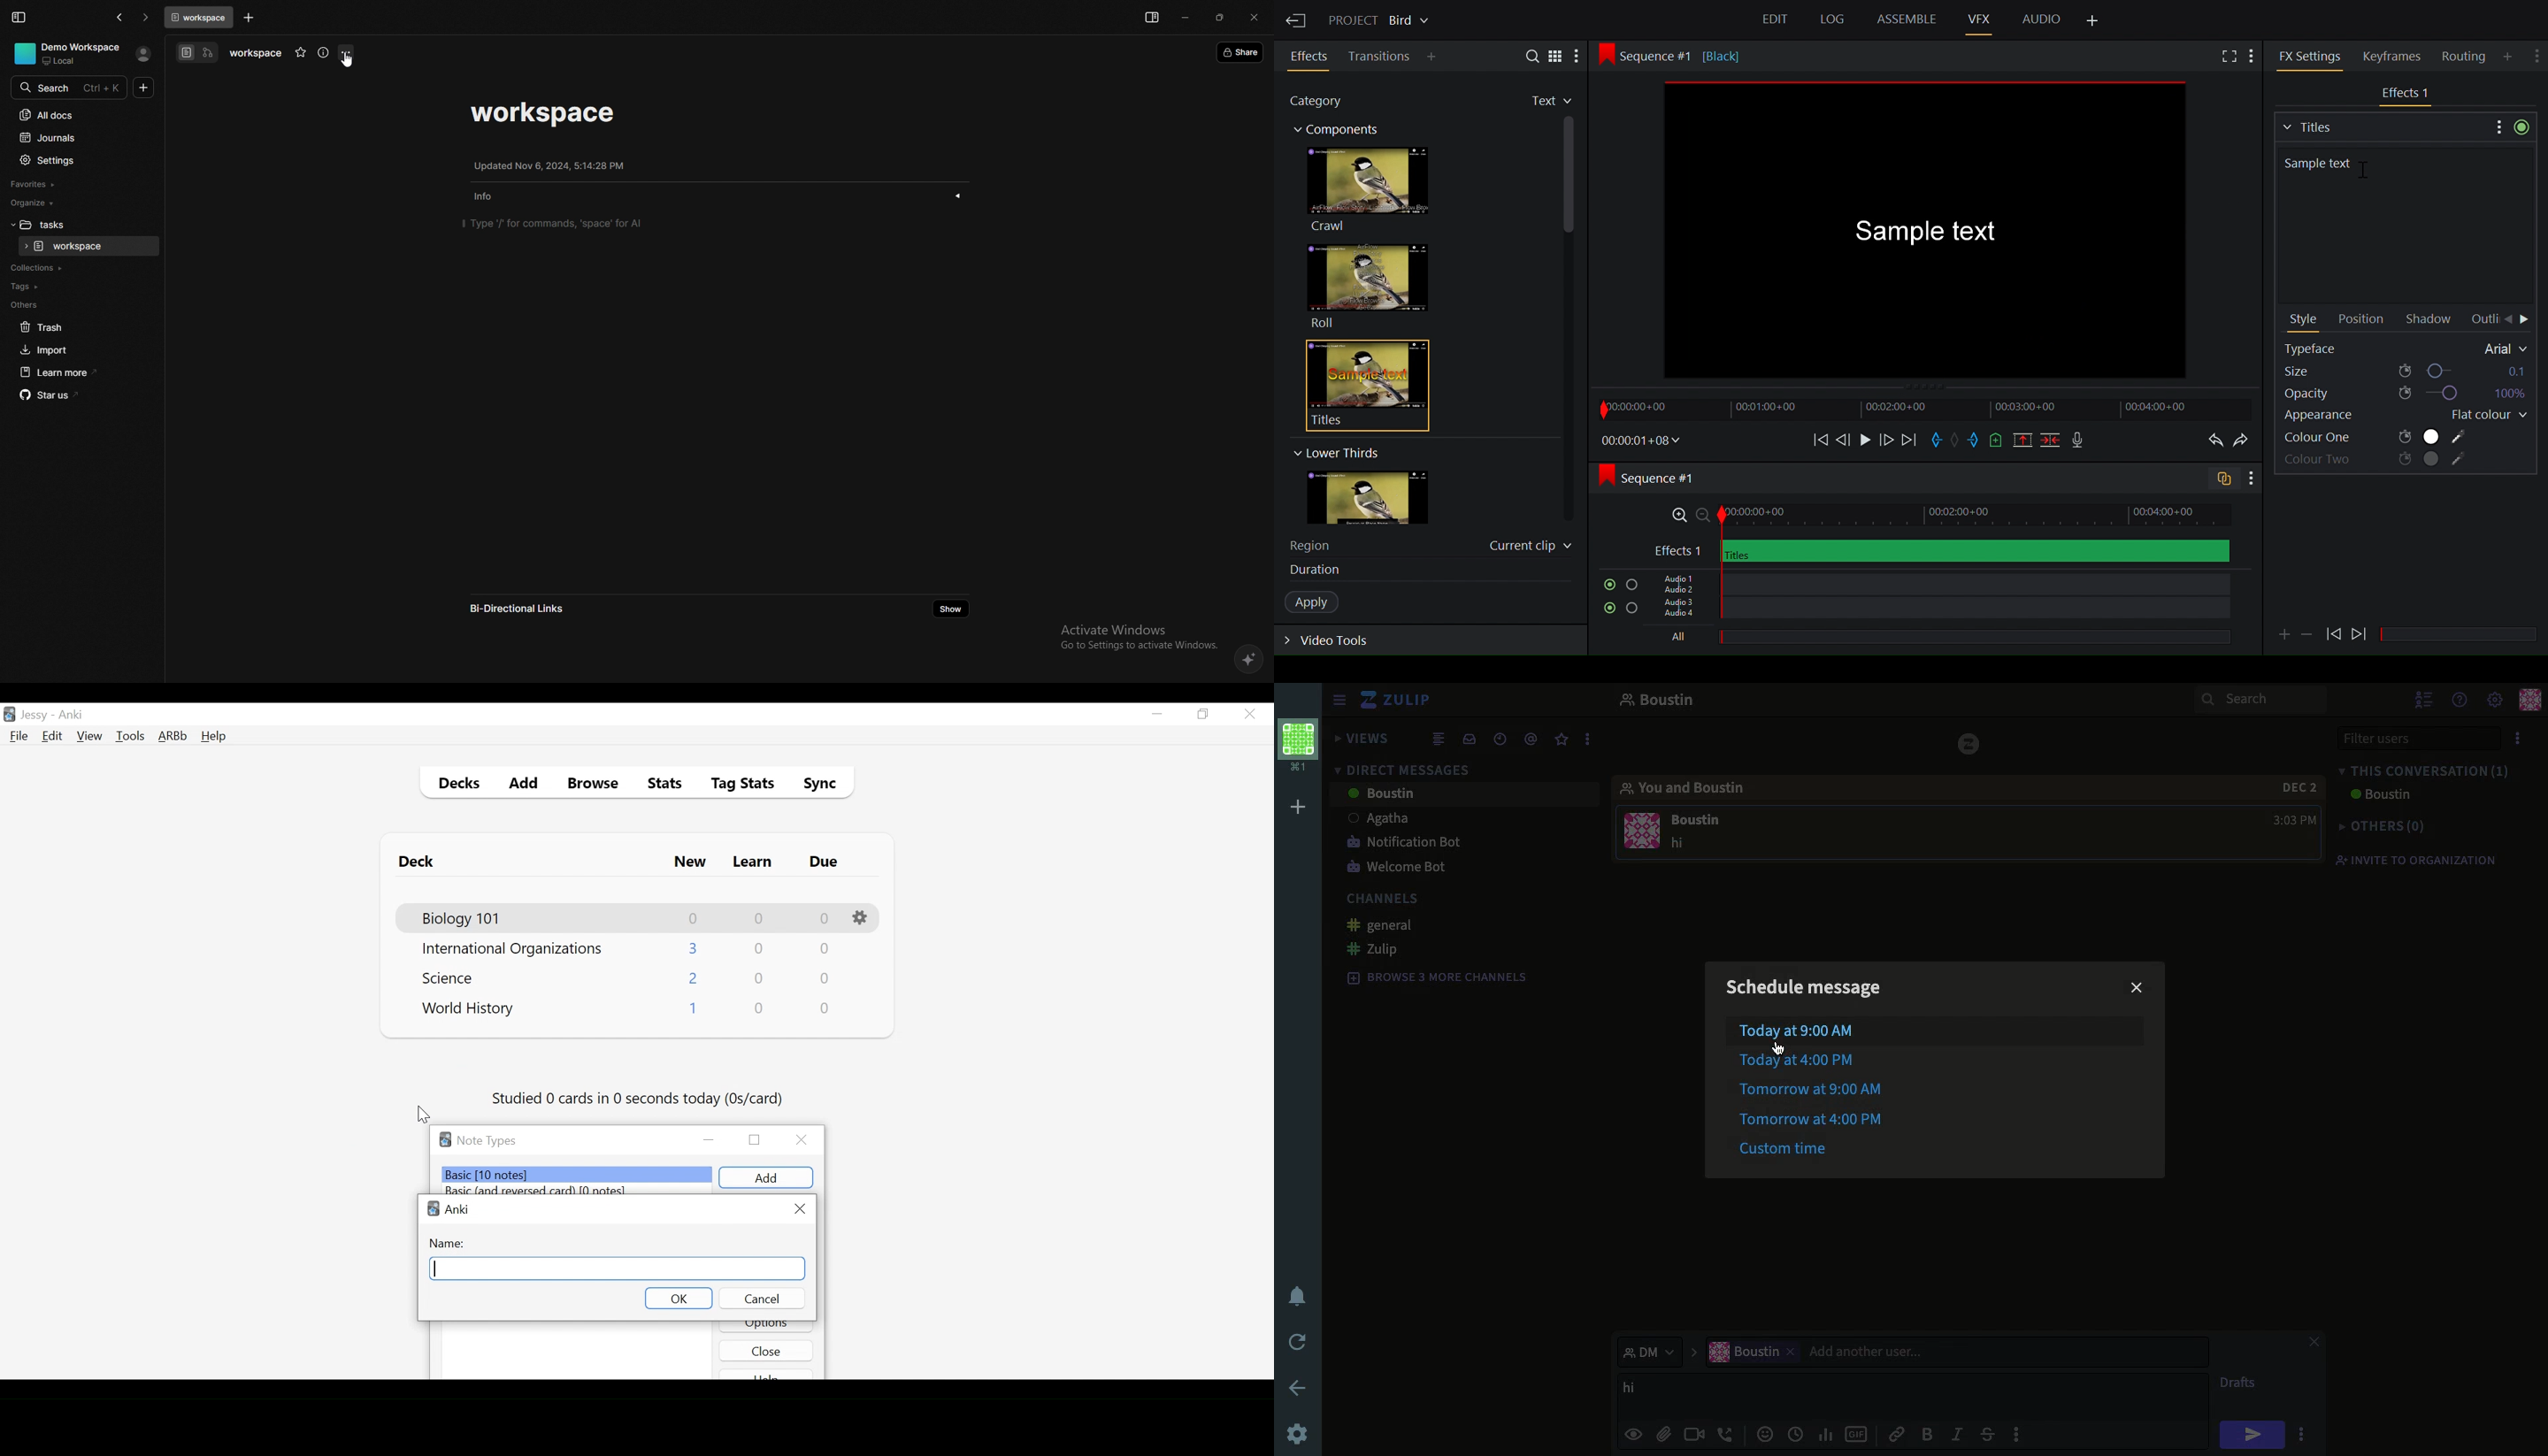 The image size is (2548, 1456). Describe the element at coordinates (1157, 715) in the screenshot. I see `minimize` at that location.